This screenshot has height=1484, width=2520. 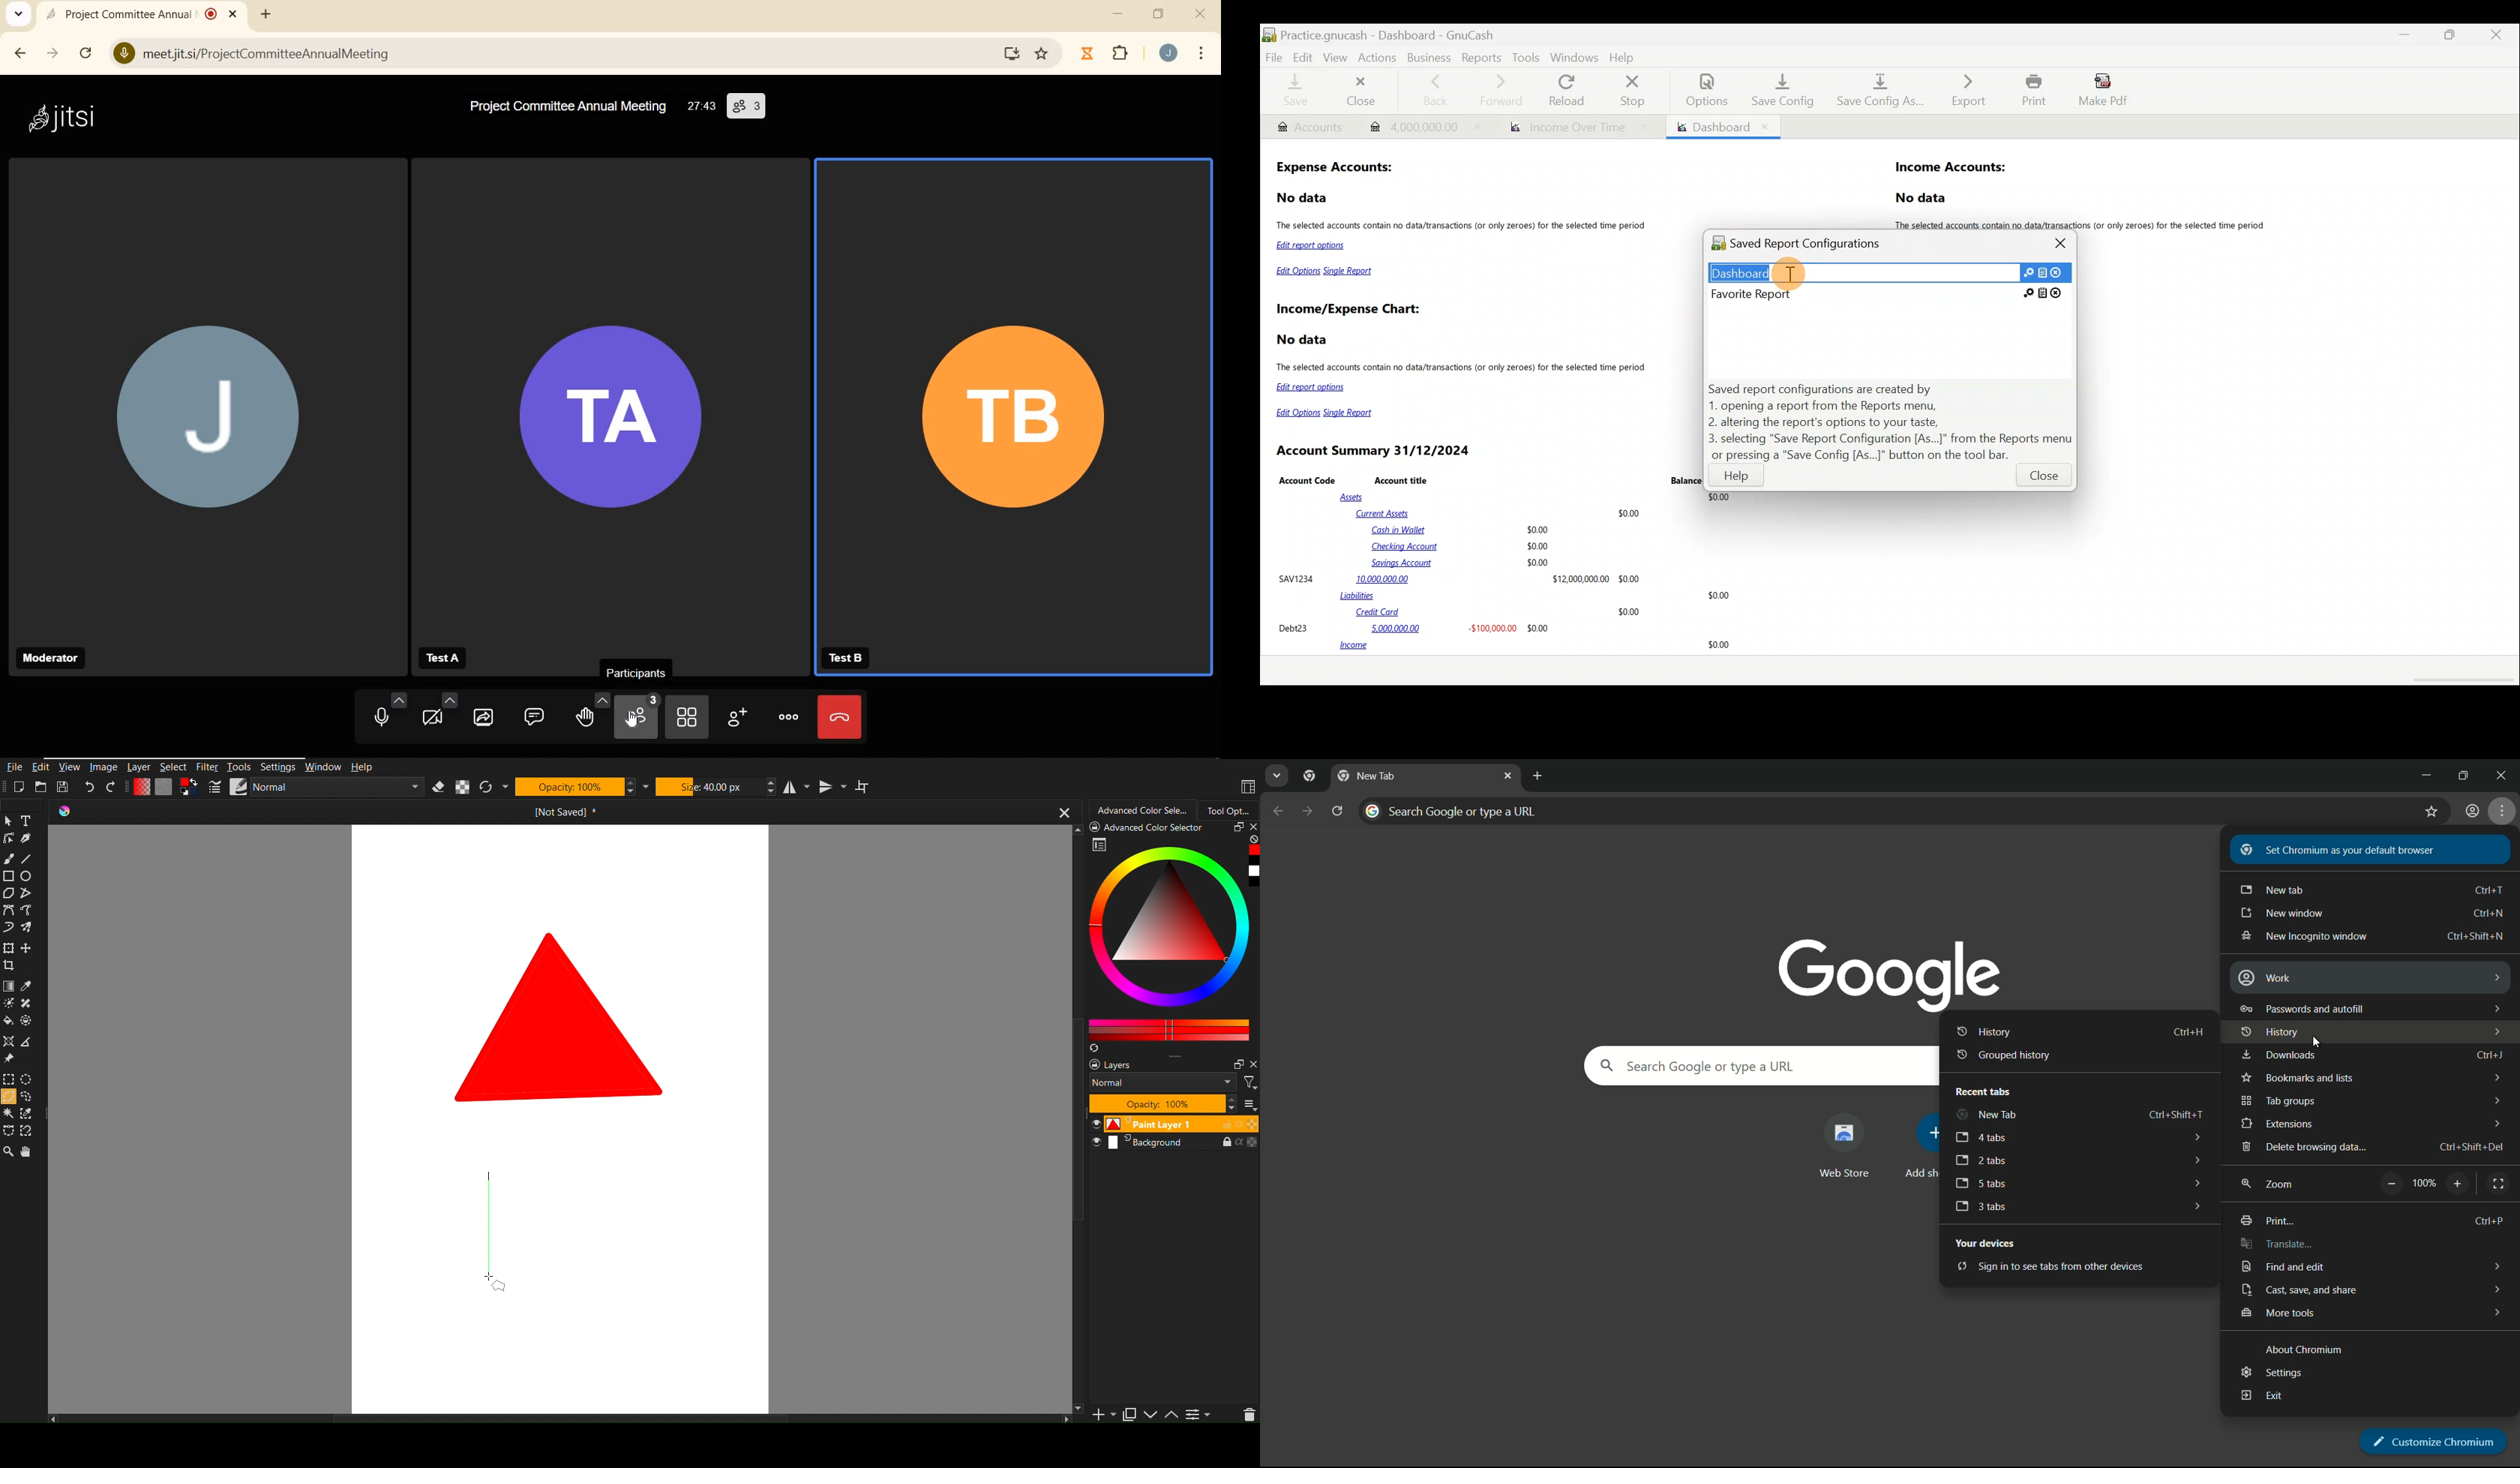 What do you see at coordinates (1887, 293) in the screenshot?
I see `Saved report 2` at bounding box center [1887, 293].